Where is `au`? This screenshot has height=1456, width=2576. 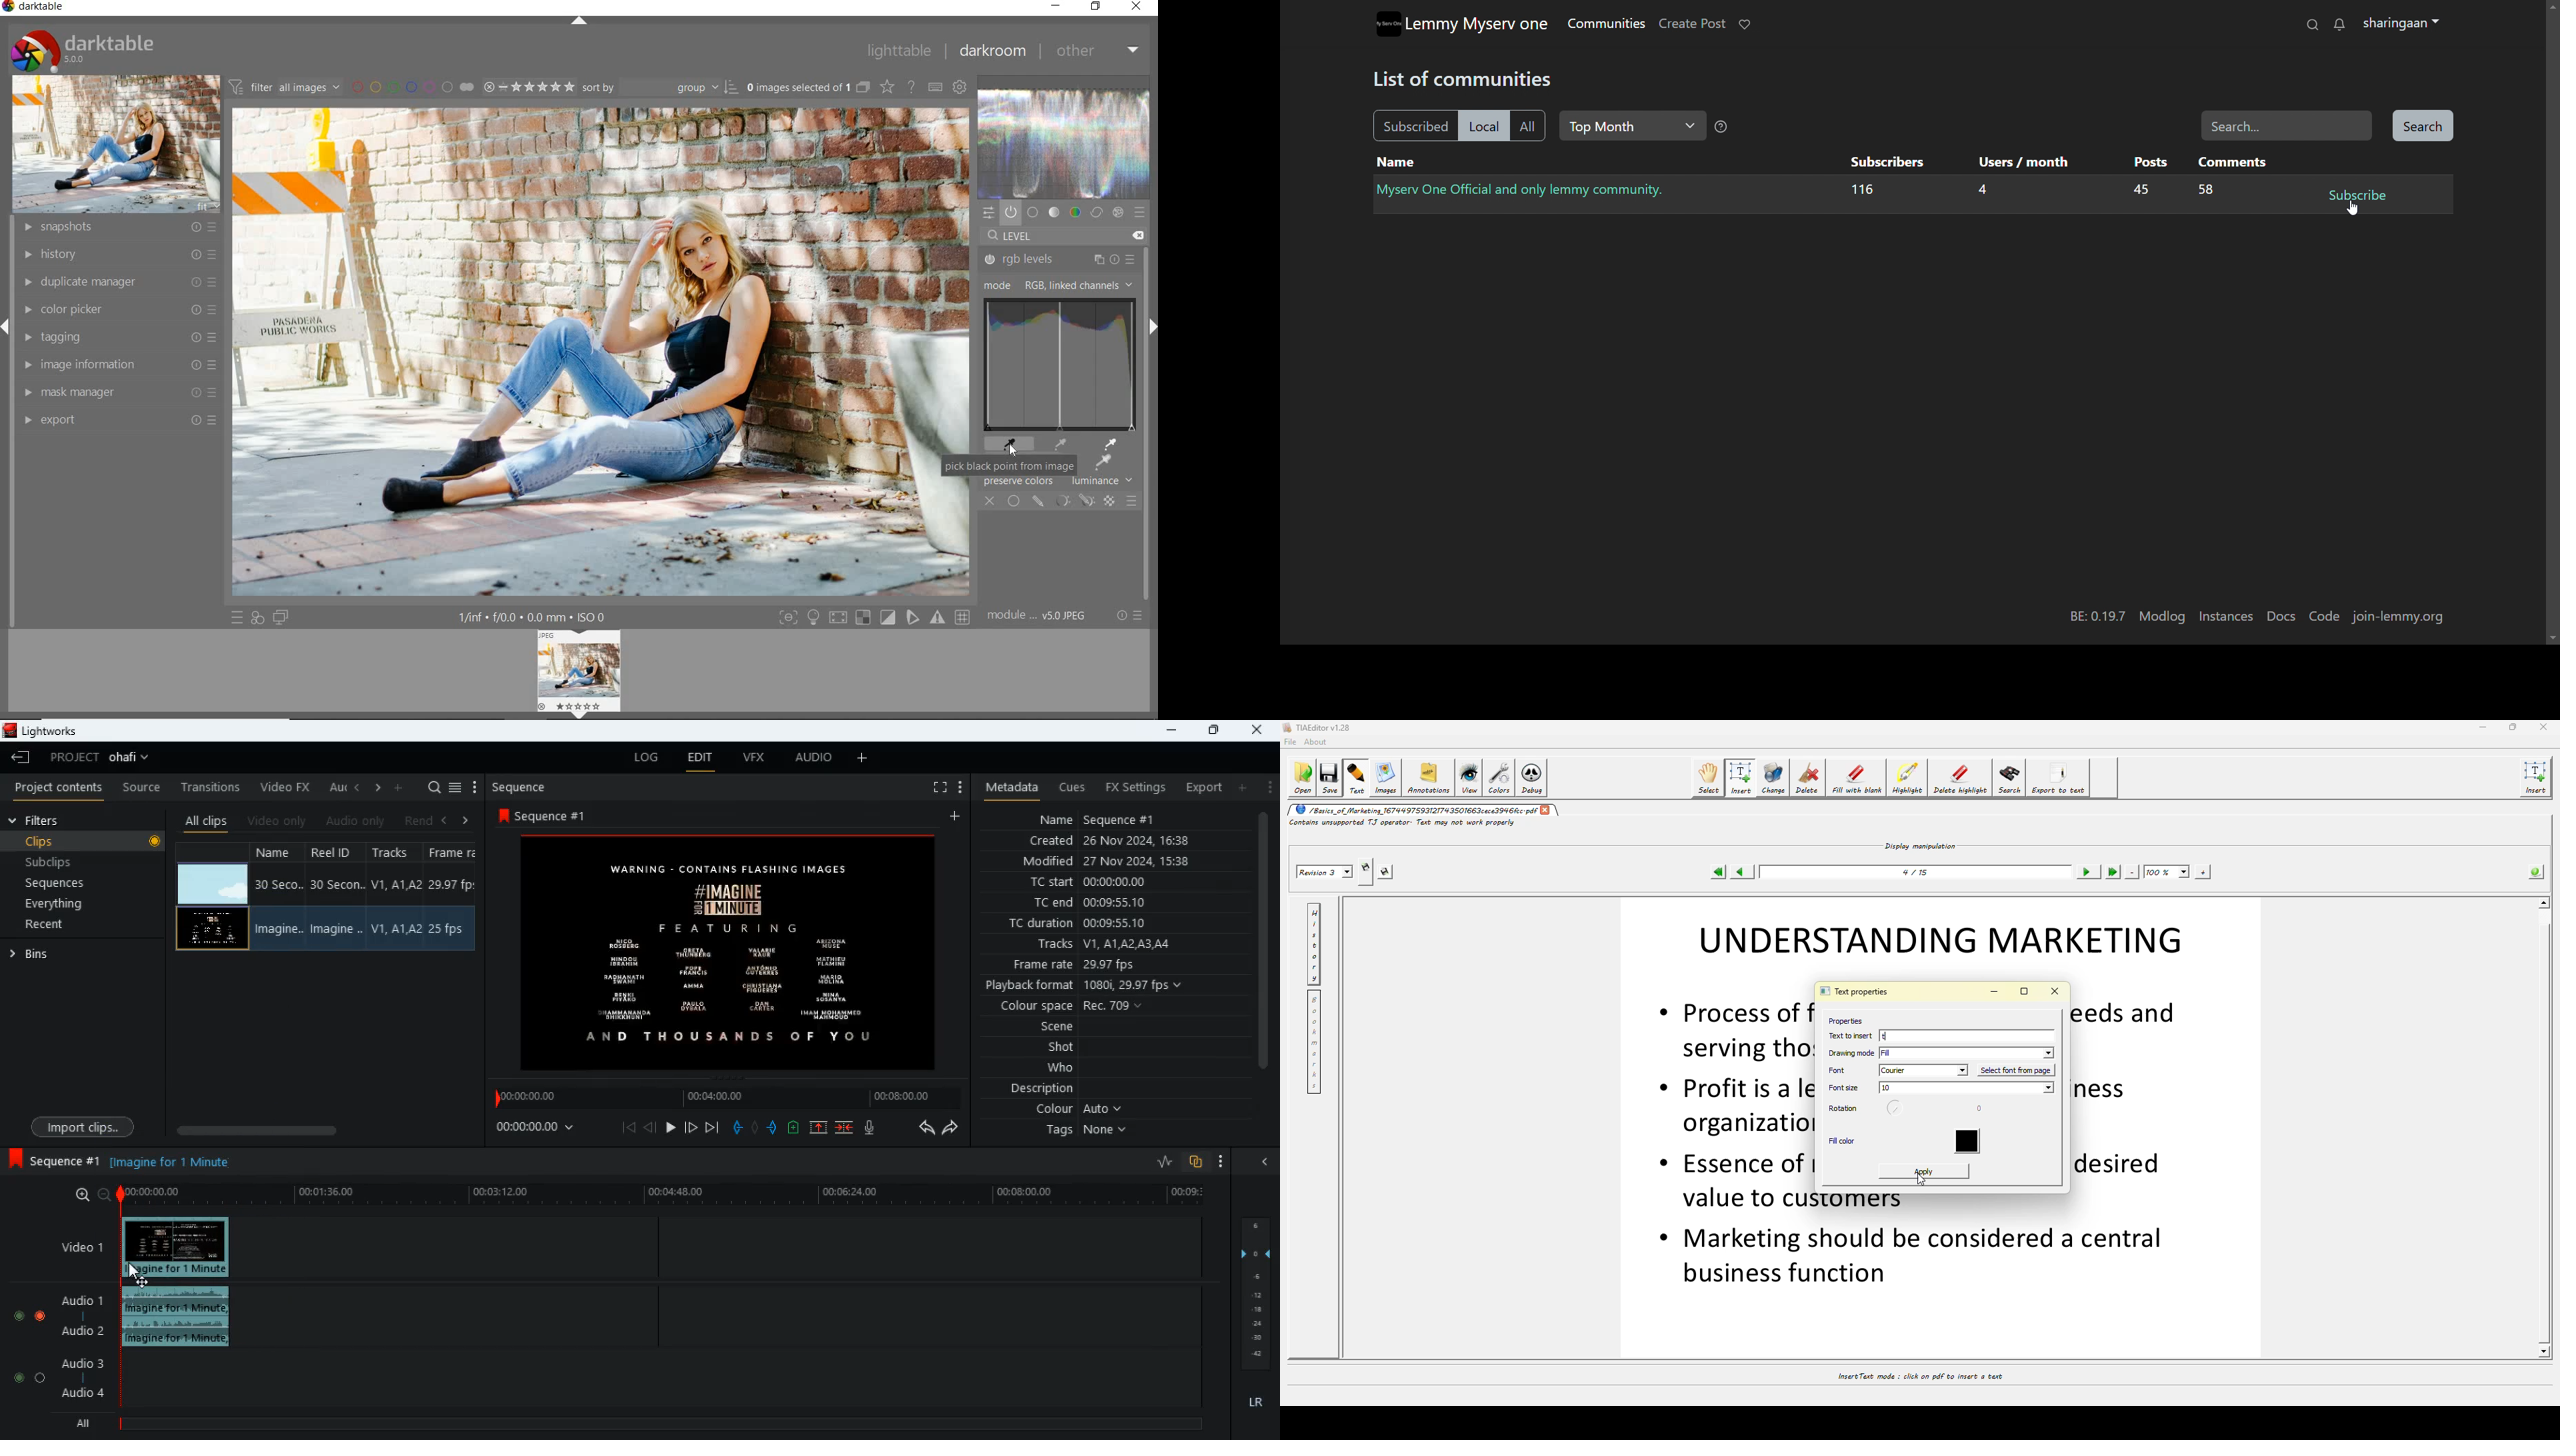 au is located at coordinates (338, 786).